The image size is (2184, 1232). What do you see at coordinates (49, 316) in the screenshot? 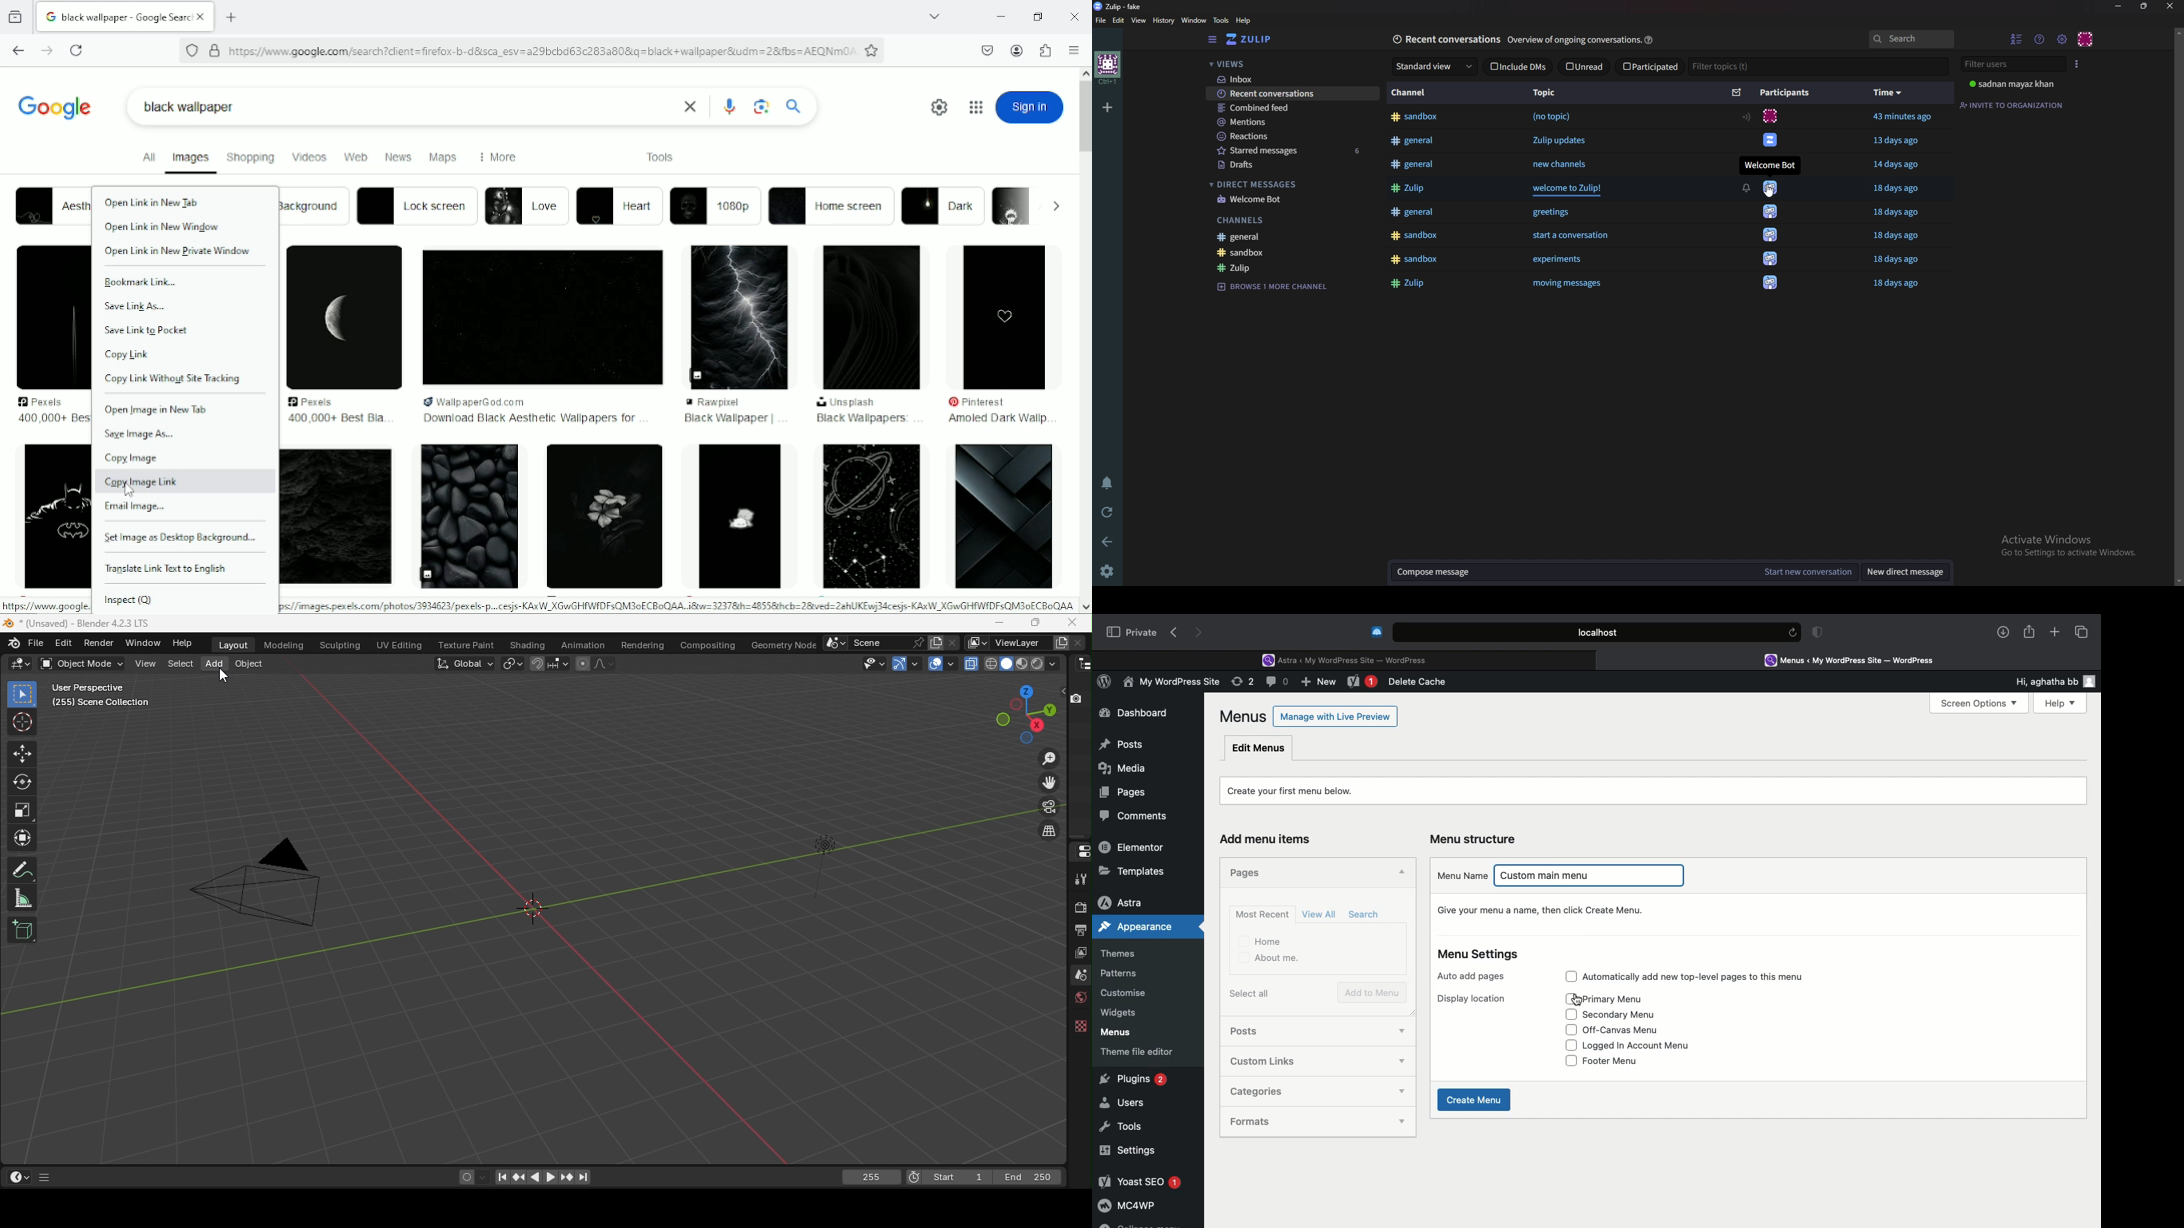
I see `black image` at bounding box center [49, 316].